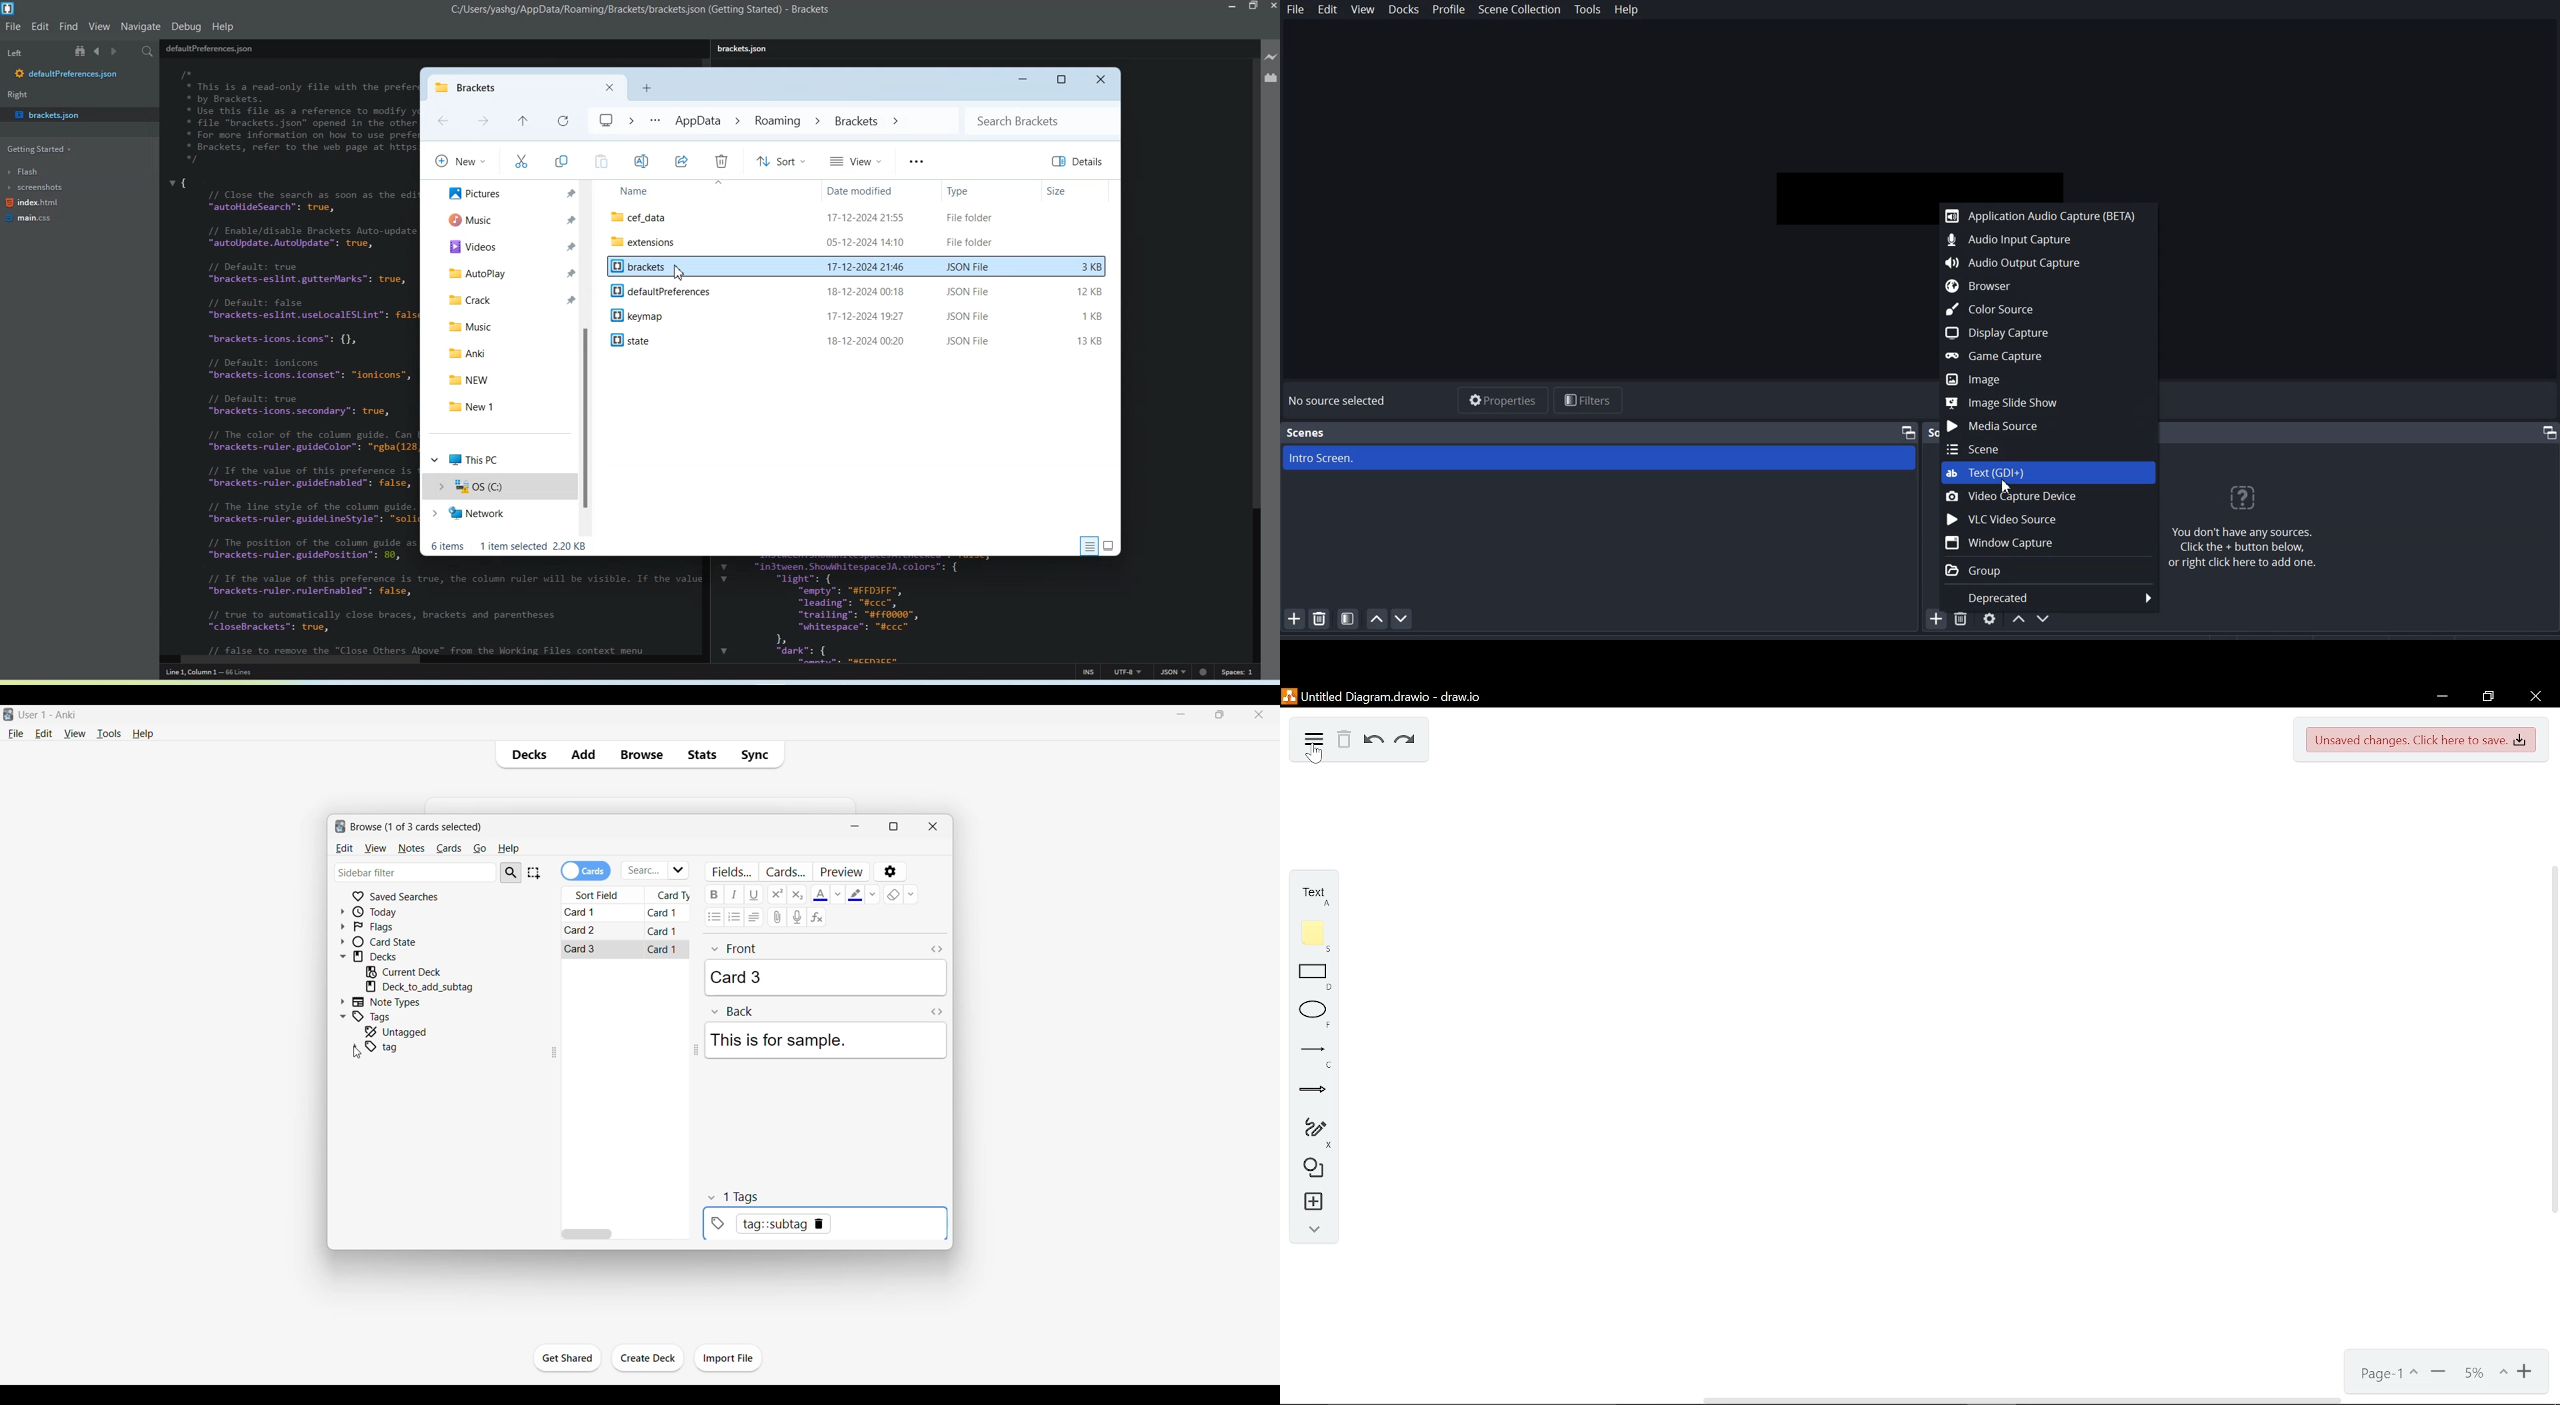 The image size is (2576, 1428). I want to click on Click to expand flags, so click(343, 926).